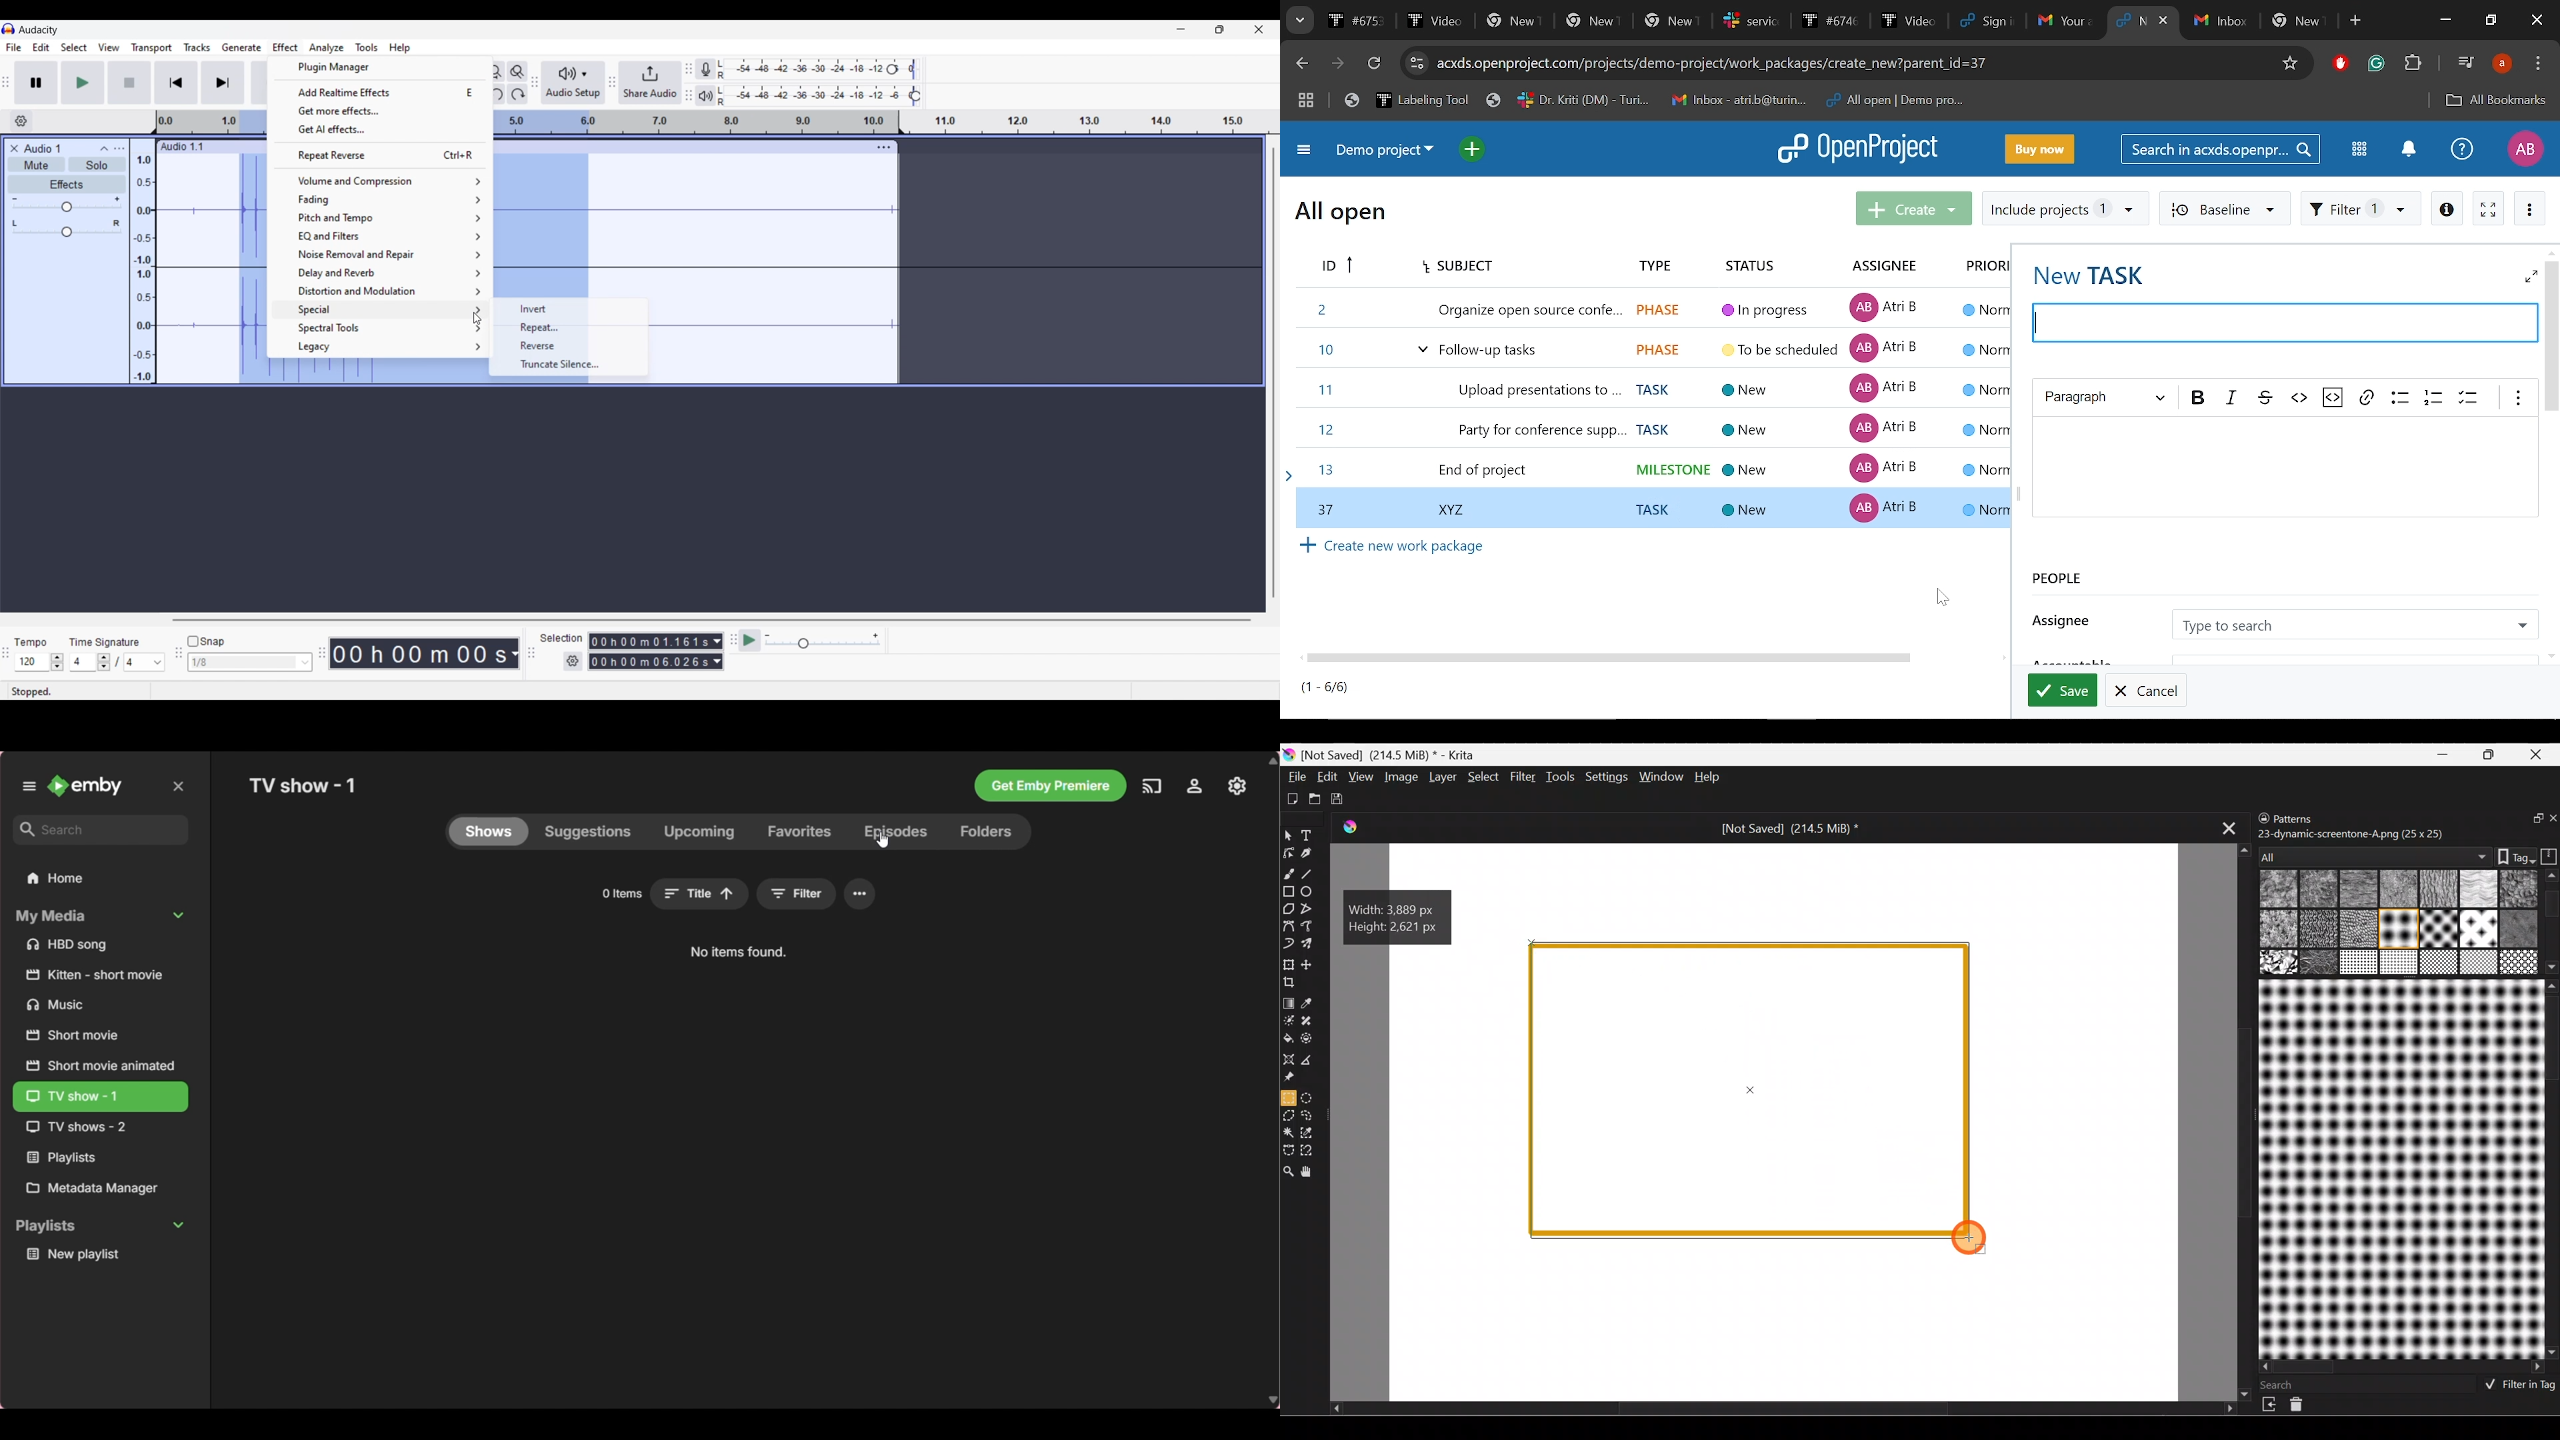  What do you see at coordinates (145, 663) in the screenshot?
I see `Time signature options` at bounding box center [145, 663].